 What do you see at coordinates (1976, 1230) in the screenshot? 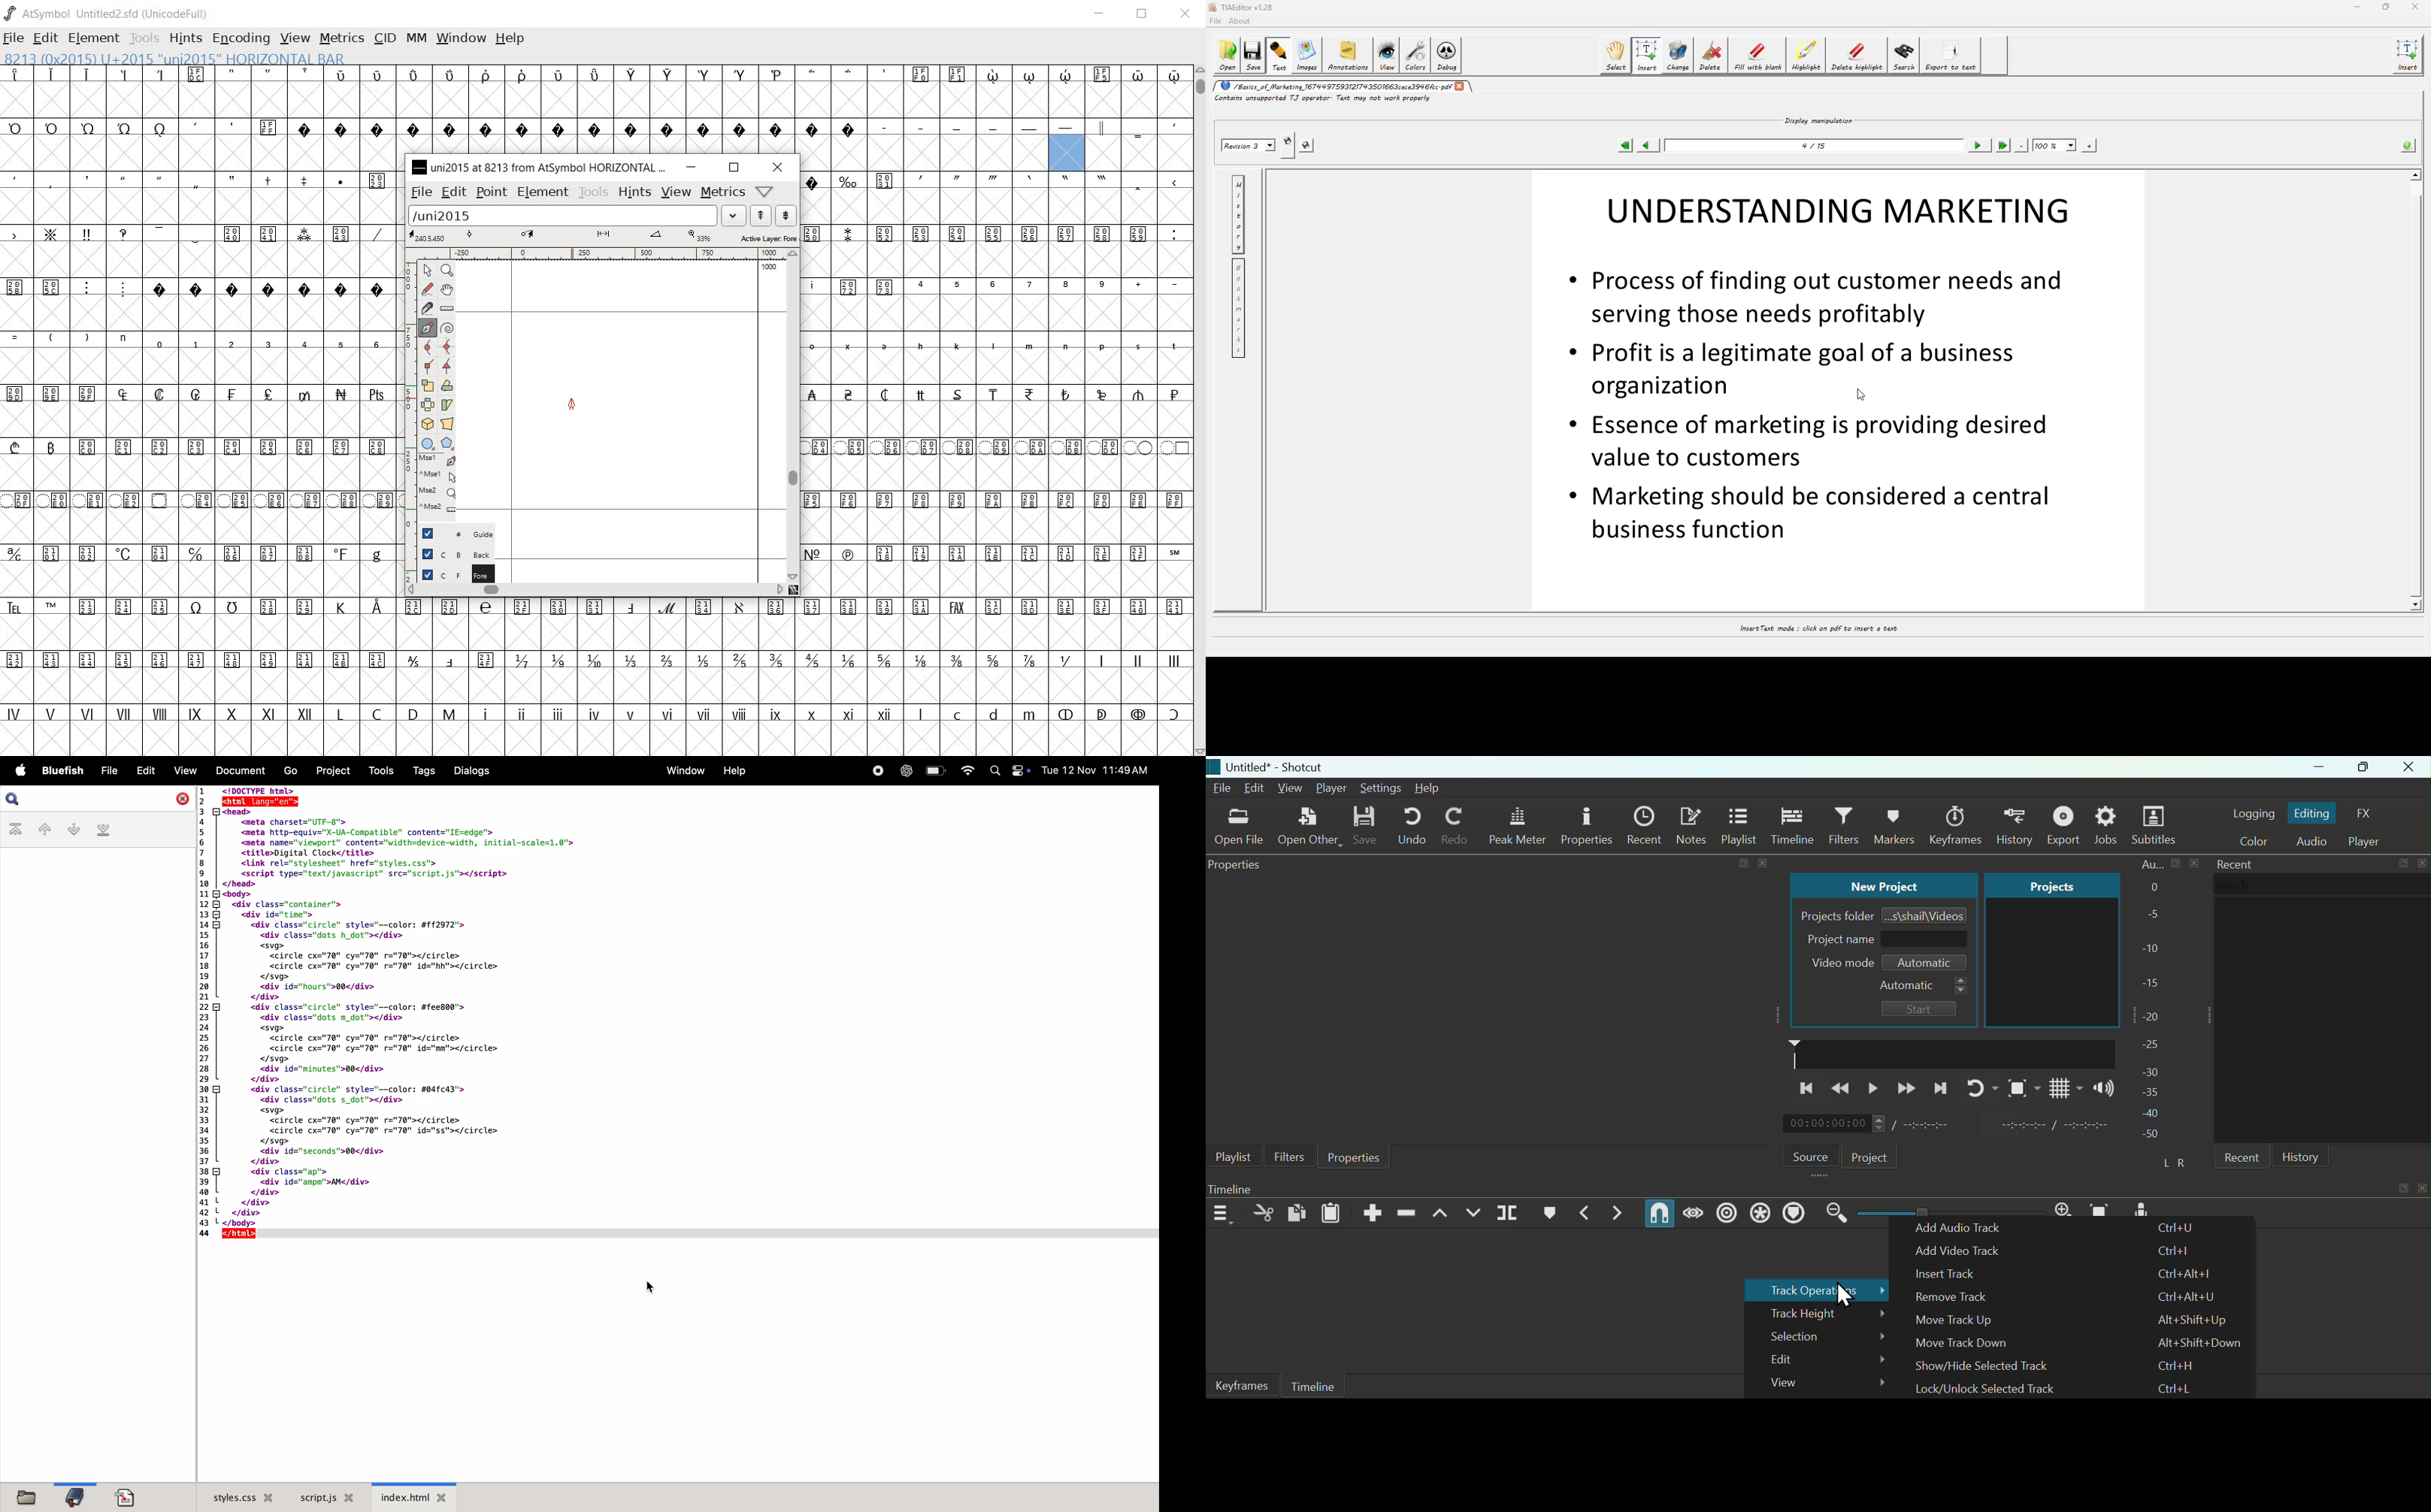
I see `Add Audio Track` at bounding box center [1976, 1230].